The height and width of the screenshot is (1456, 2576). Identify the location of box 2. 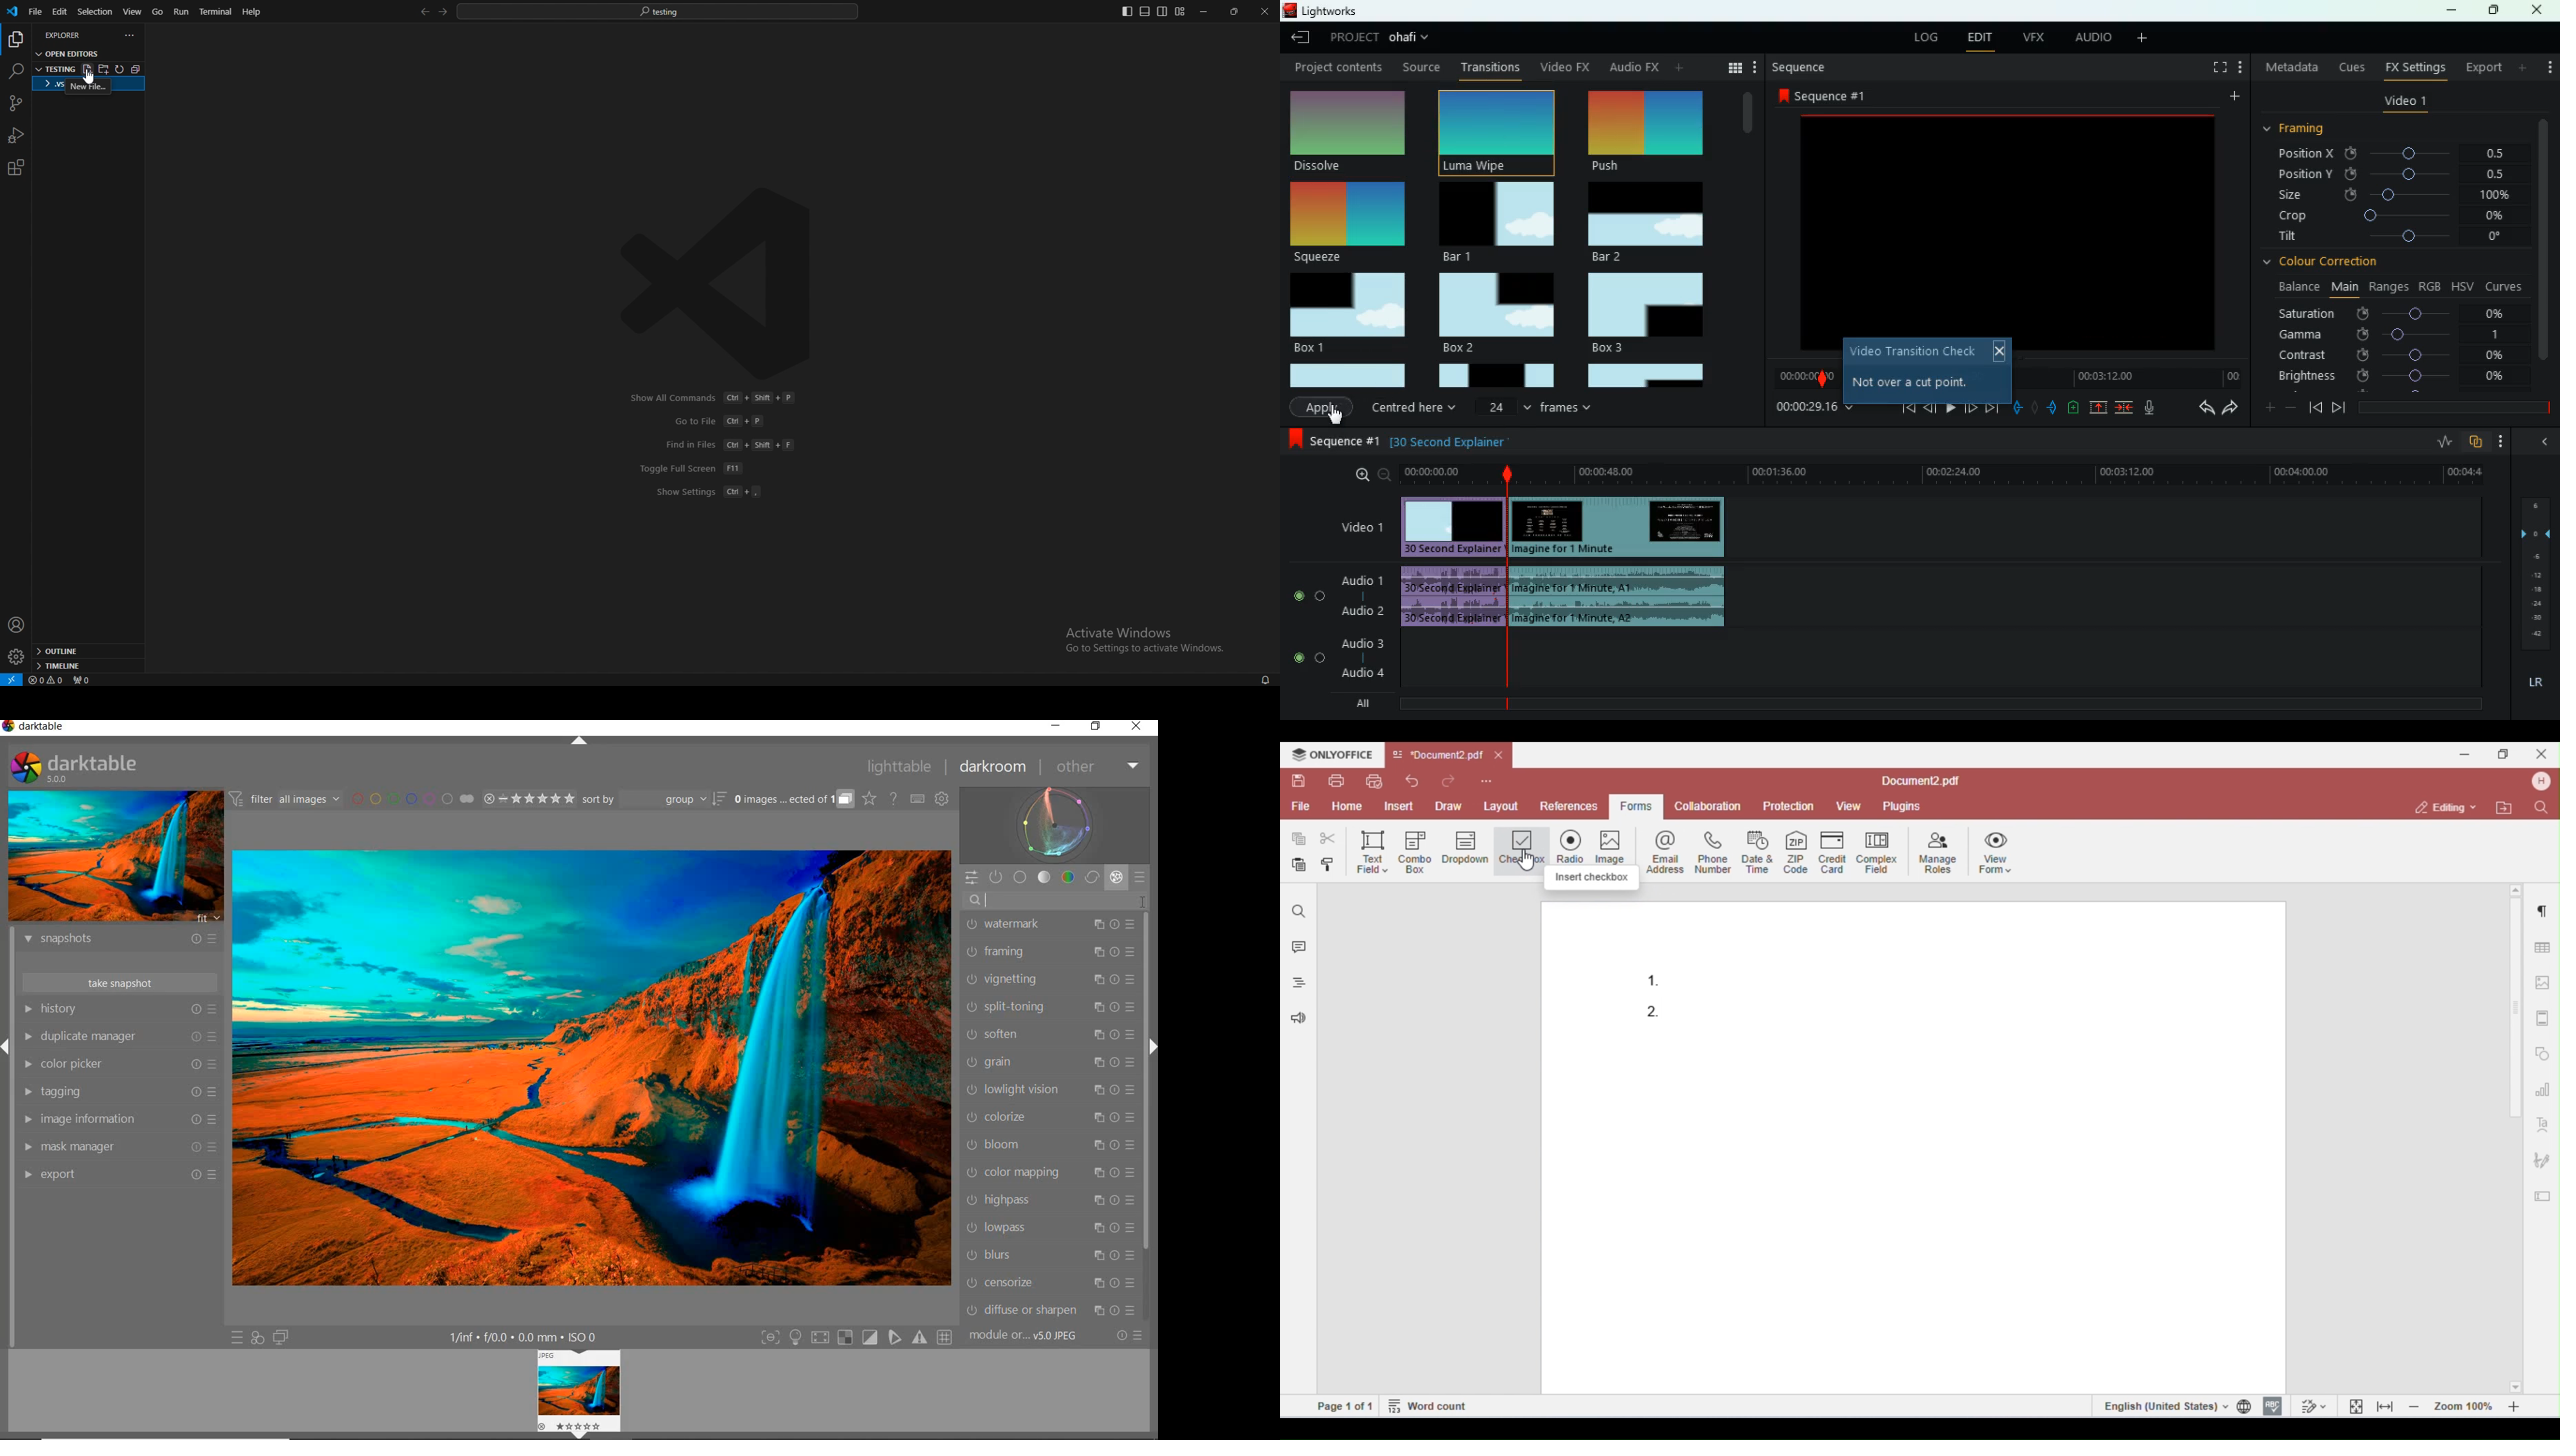
(1496, 313).